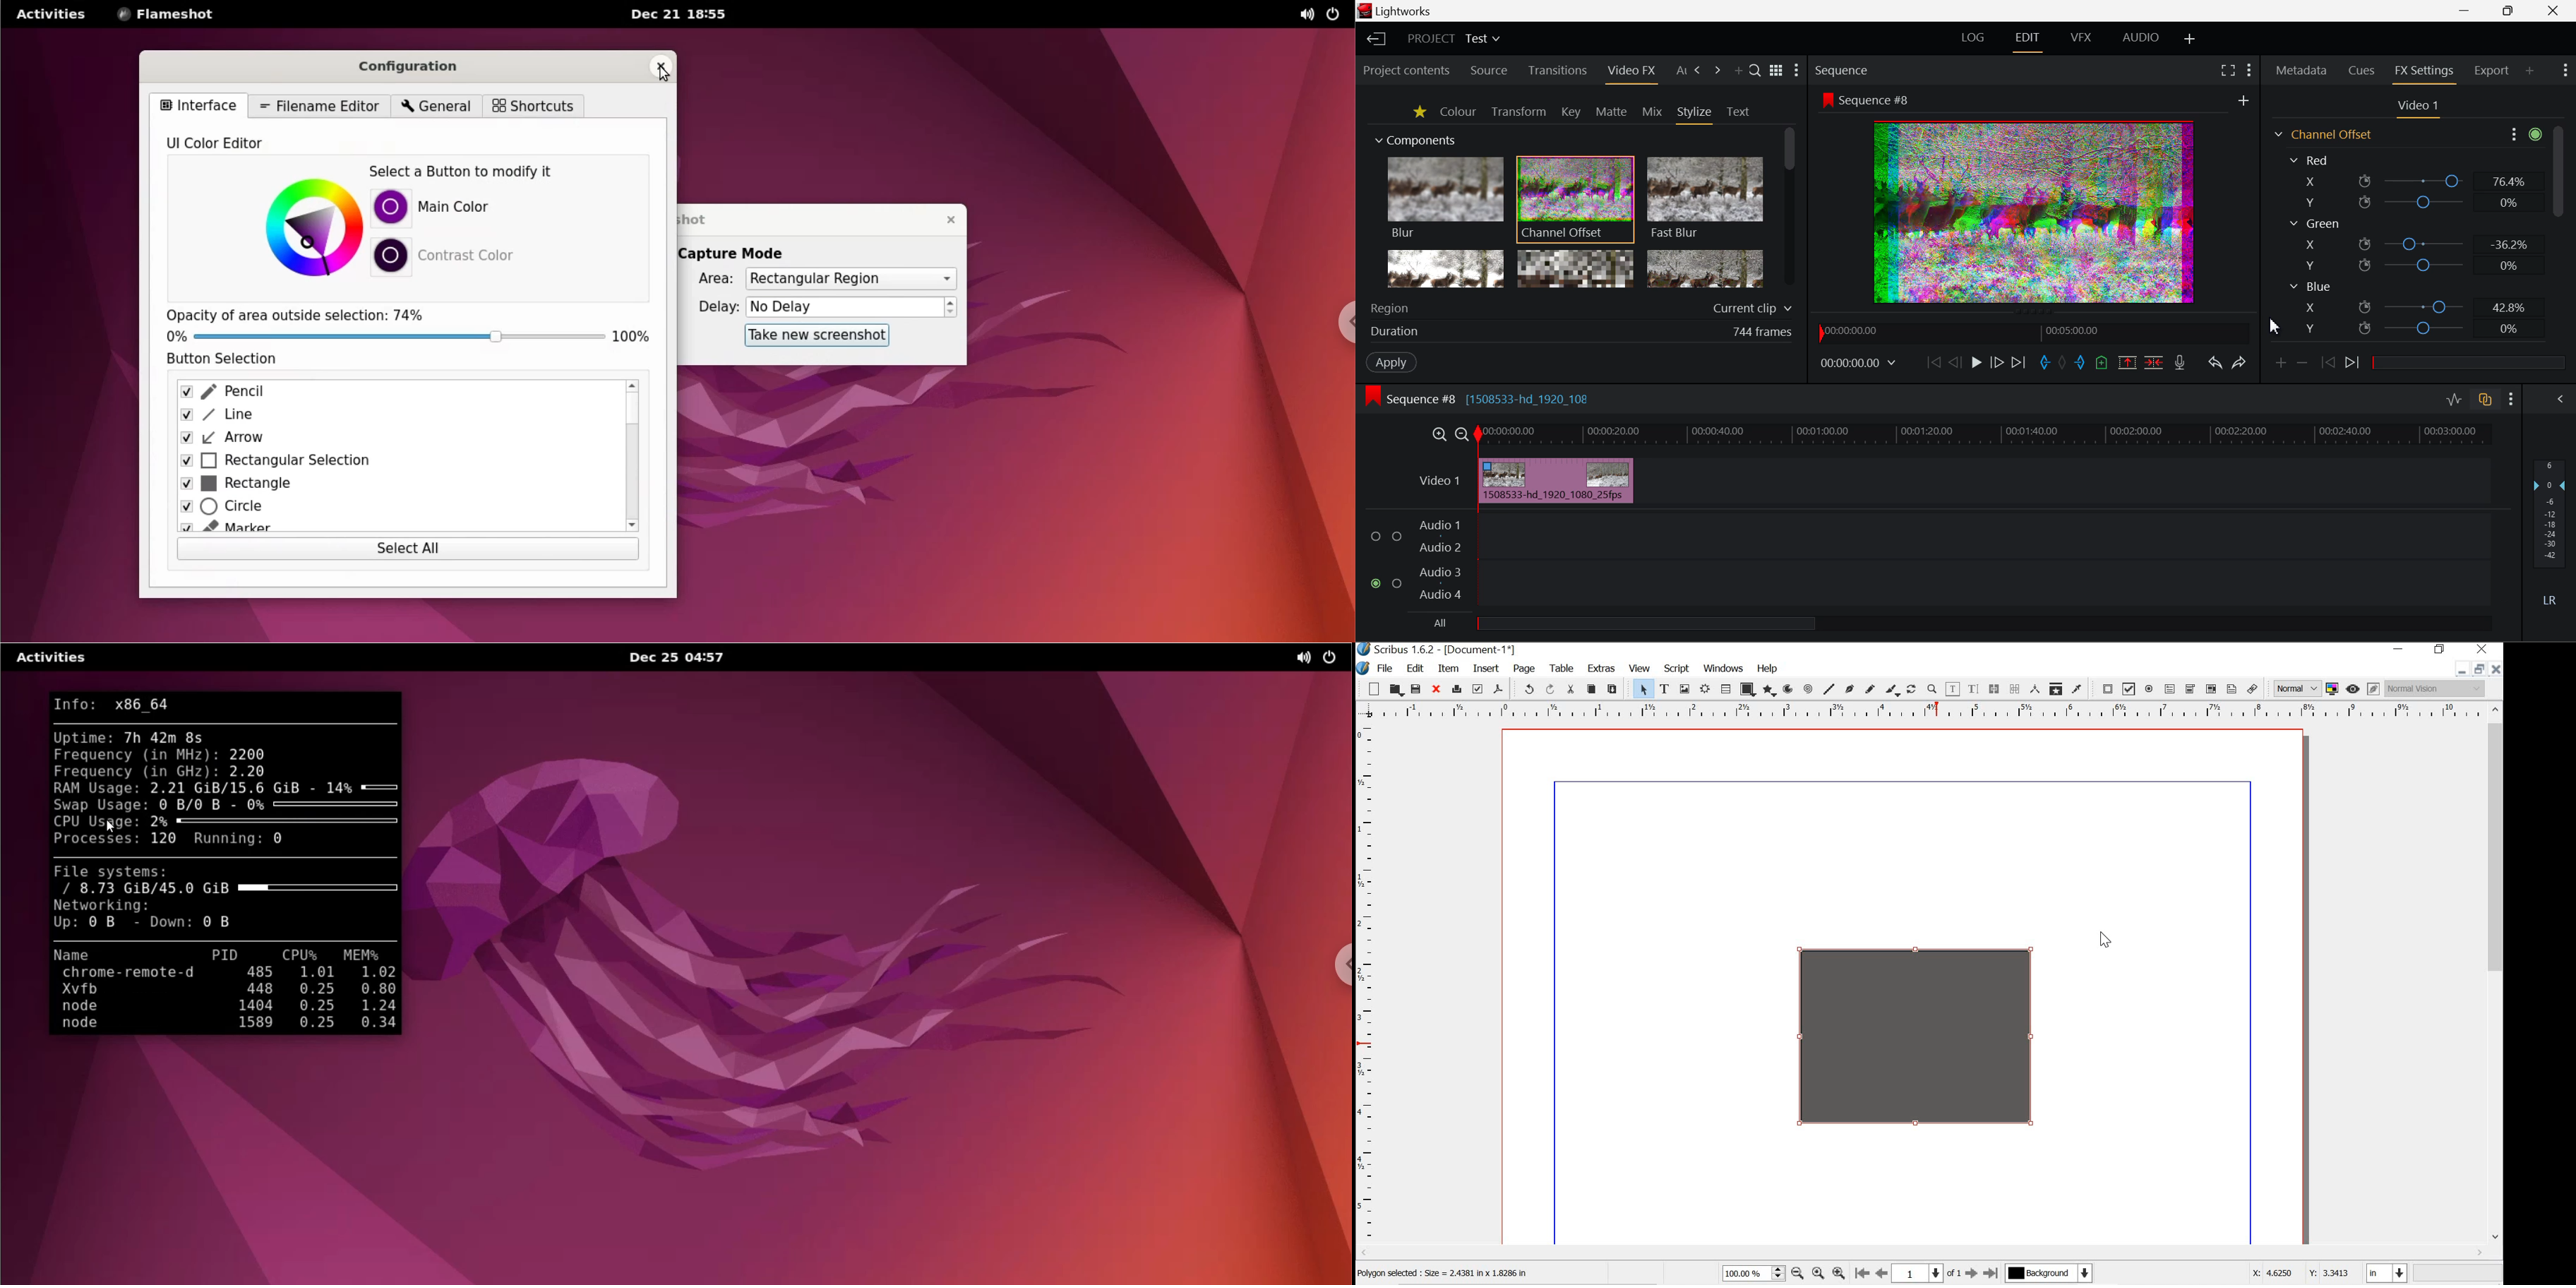  I want to click on pdf radio button, so click(2150, 689).